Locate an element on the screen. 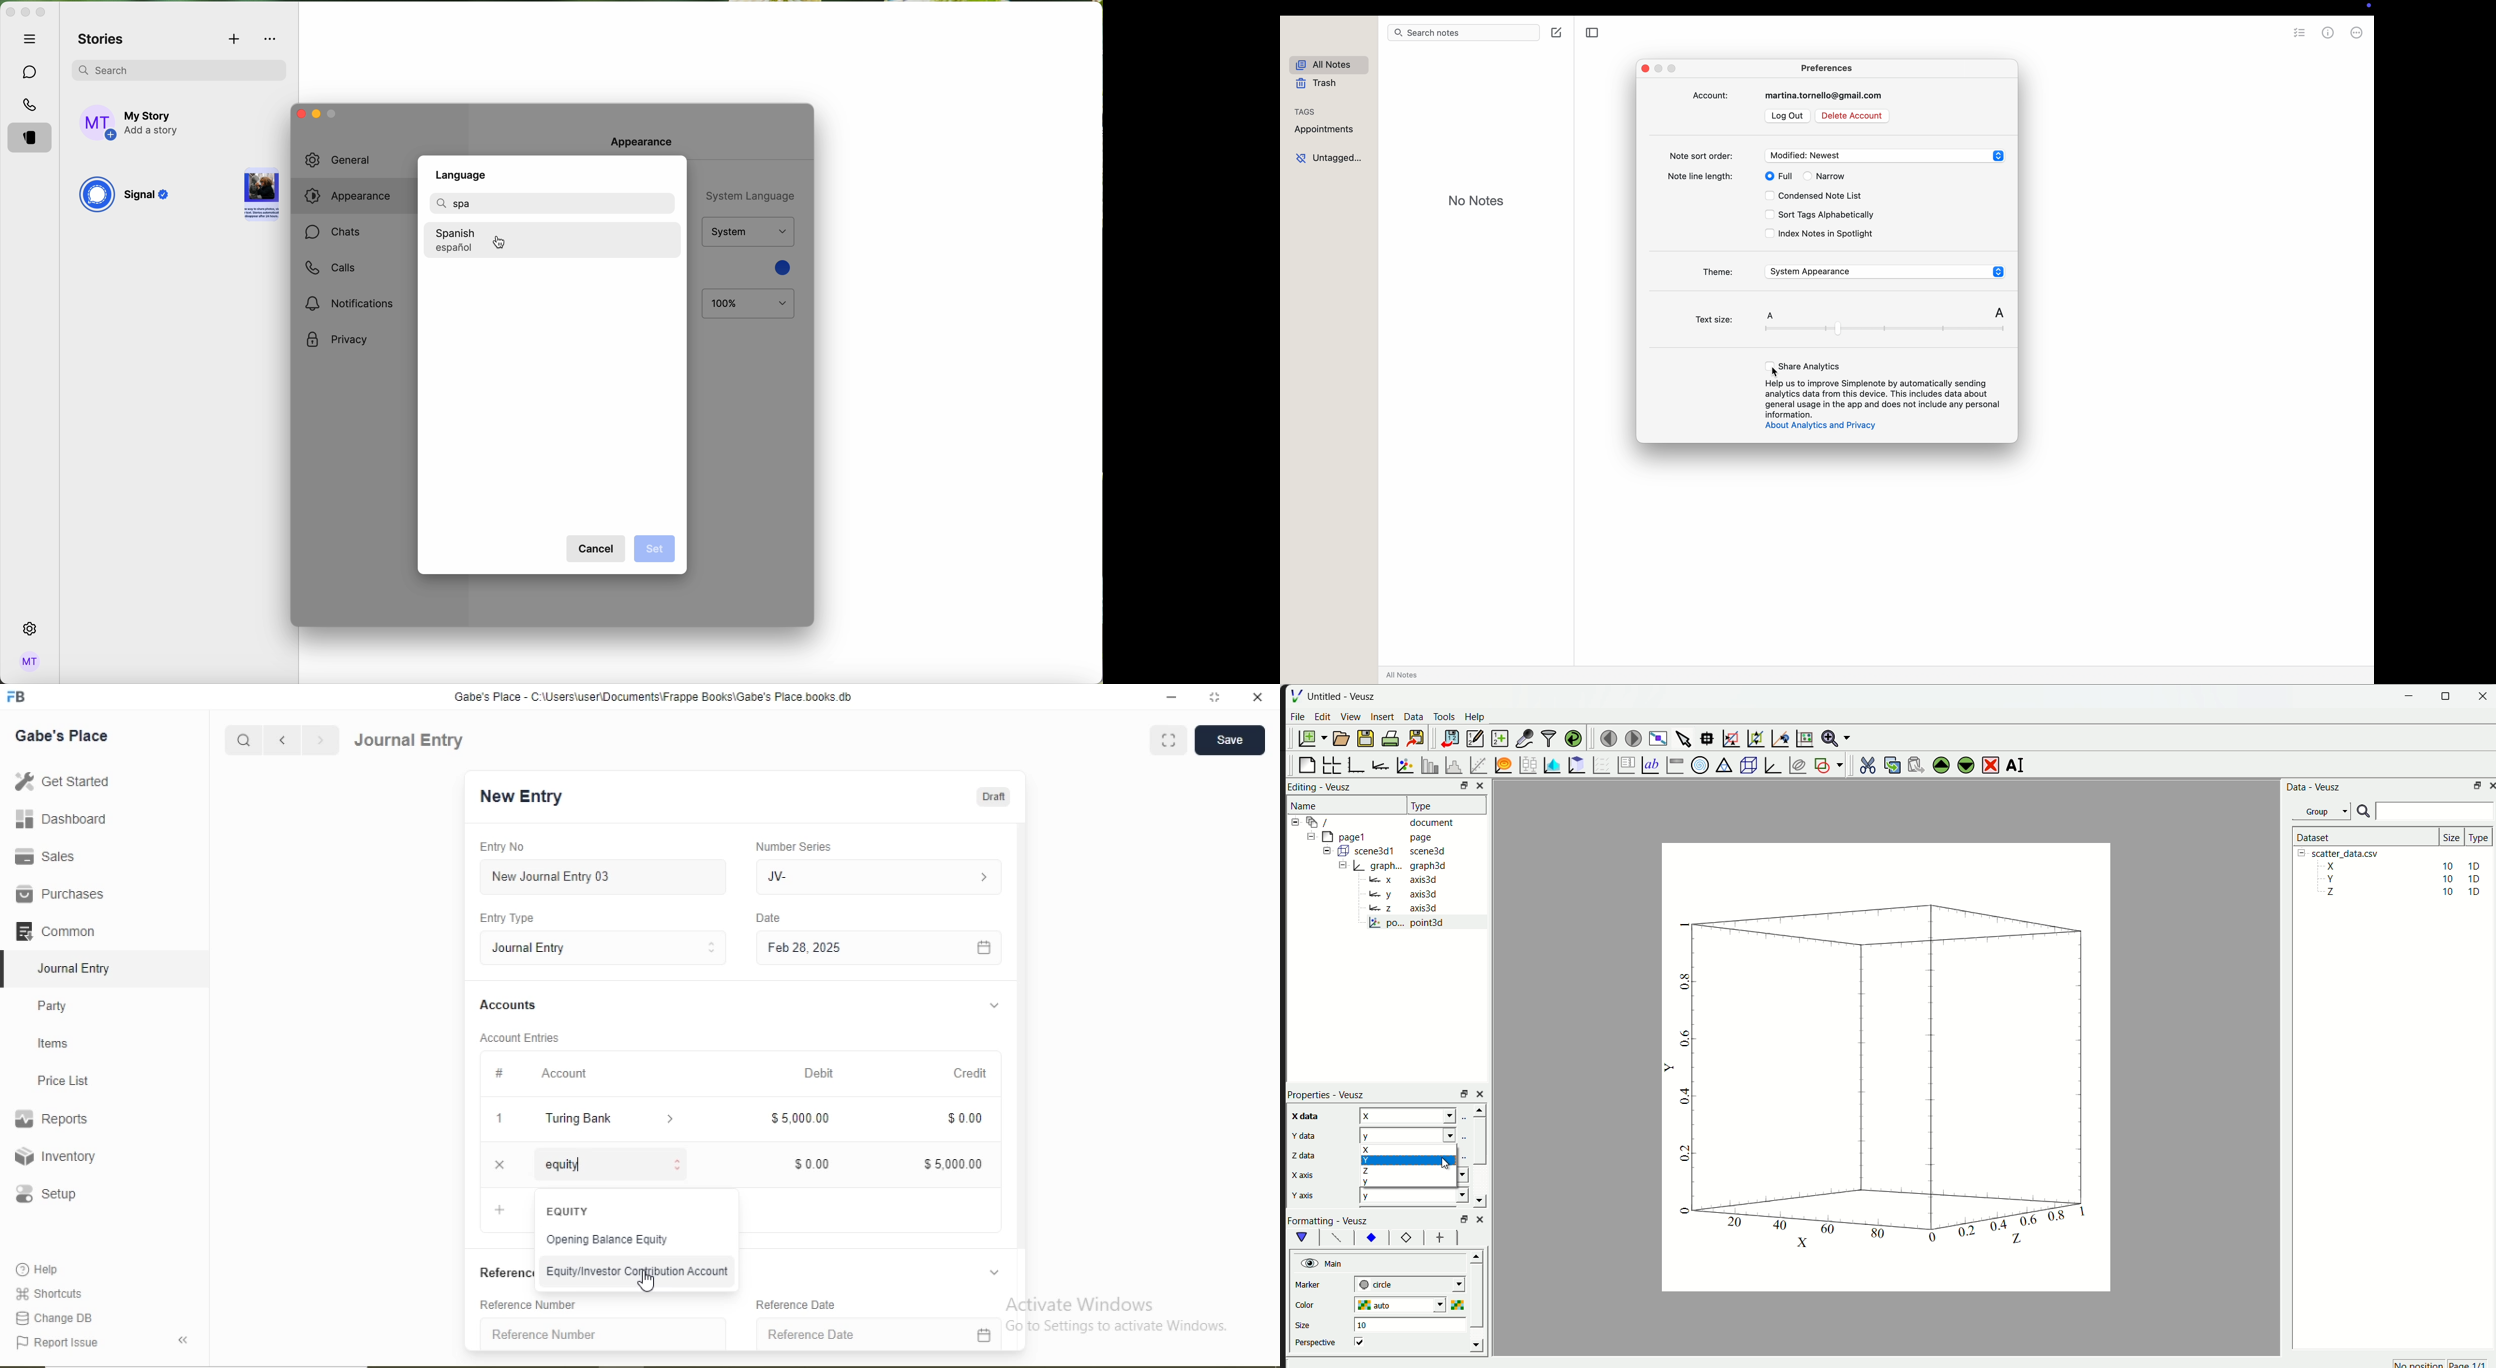 Image resolution: width=2520 pixels, height=1372 pixels. Account is located at coordinates (564, 1074).